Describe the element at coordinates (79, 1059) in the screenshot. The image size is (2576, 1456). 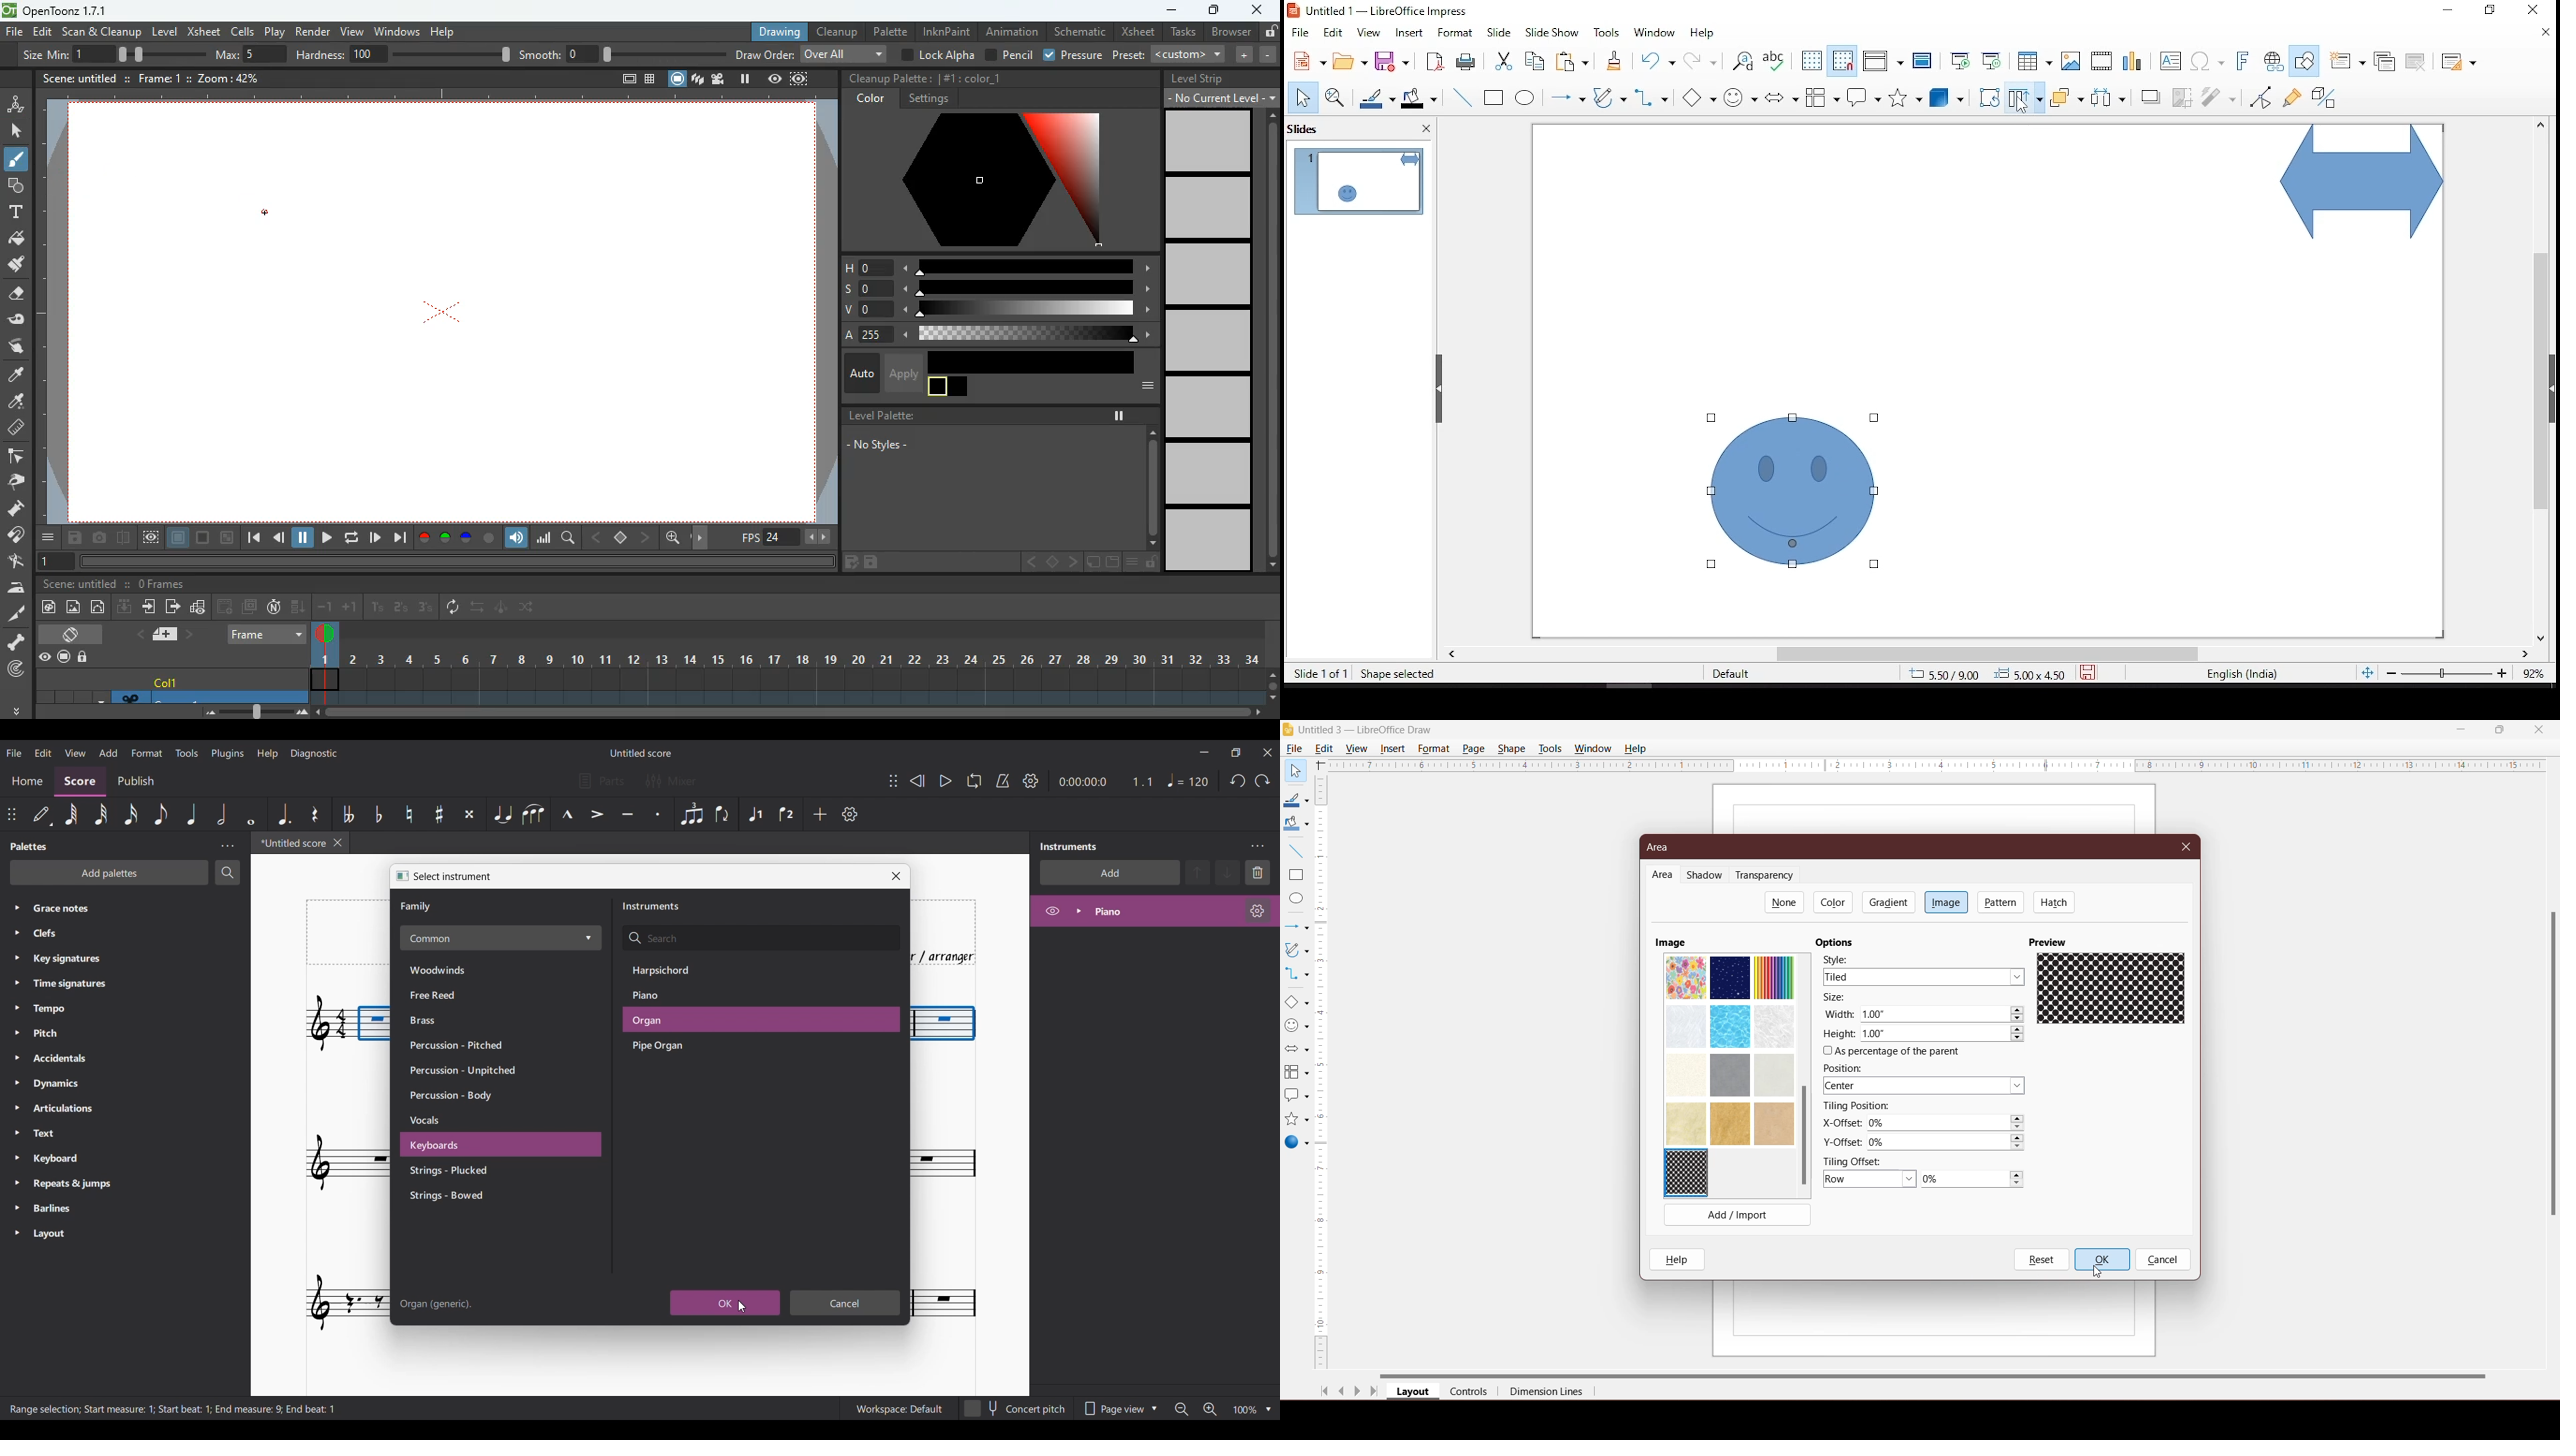
I see `Accidentals` at that location.